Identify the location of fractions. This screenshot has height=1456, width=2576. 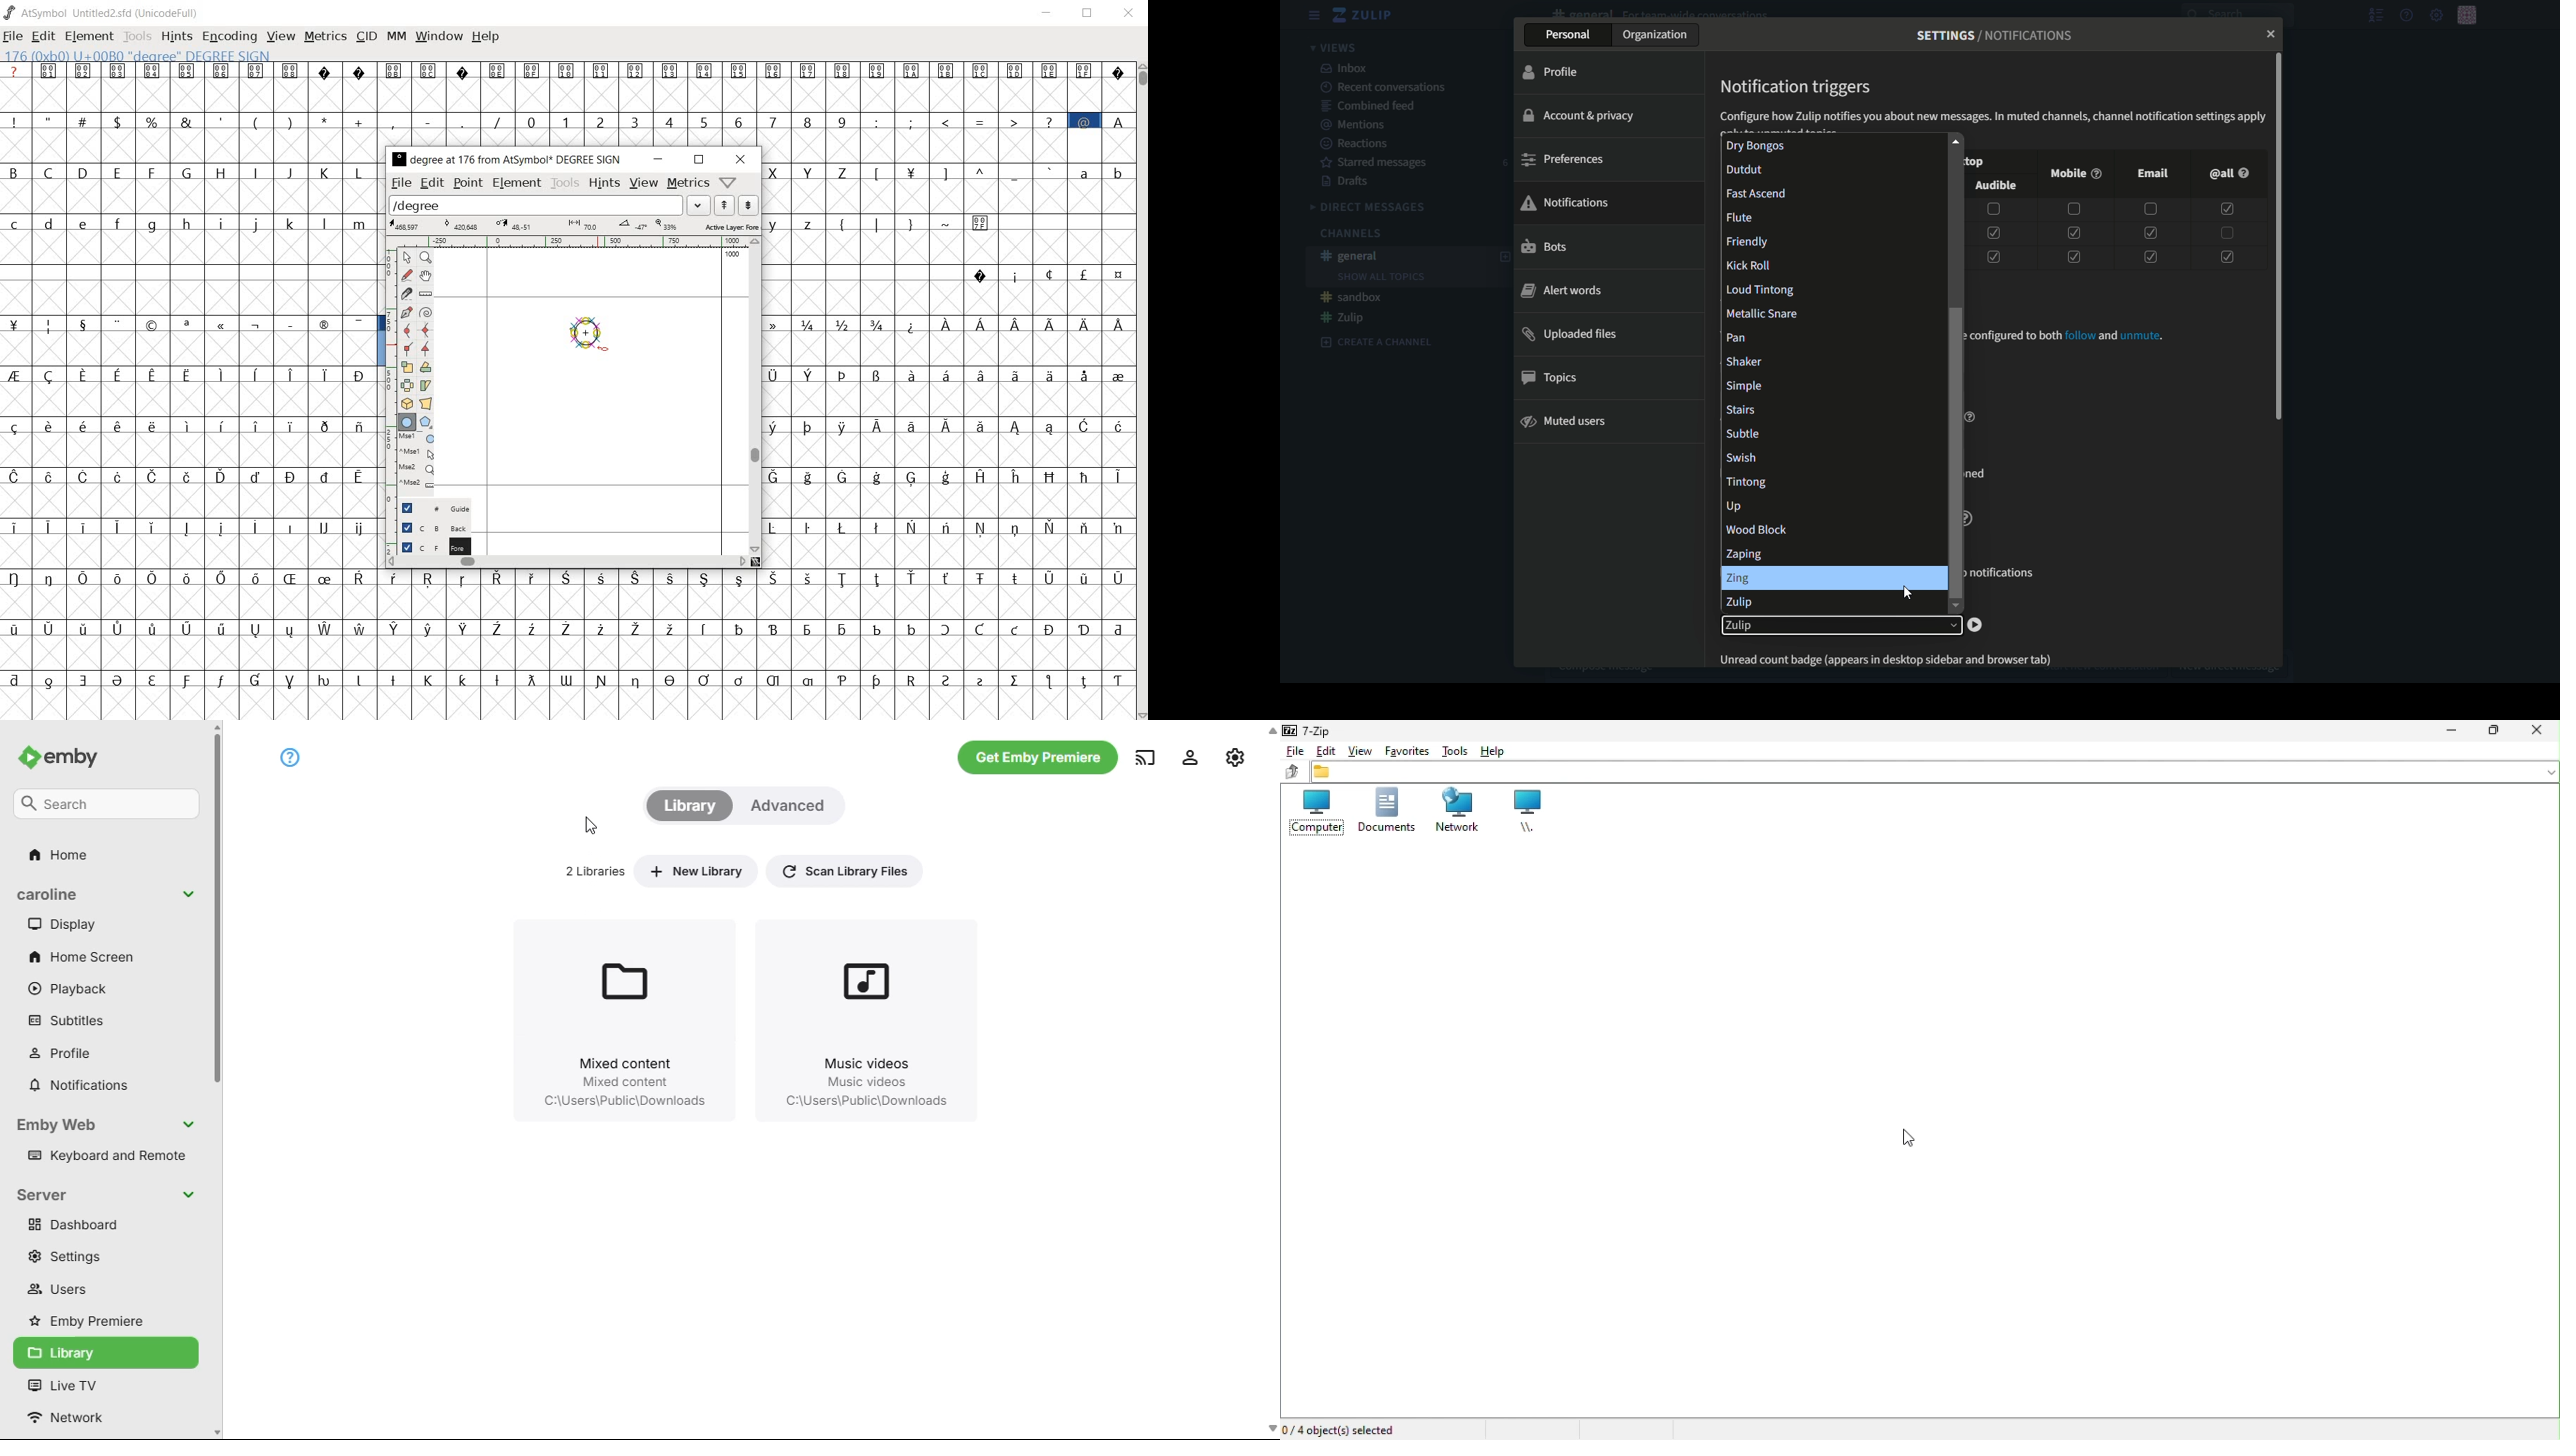
(832, 323).